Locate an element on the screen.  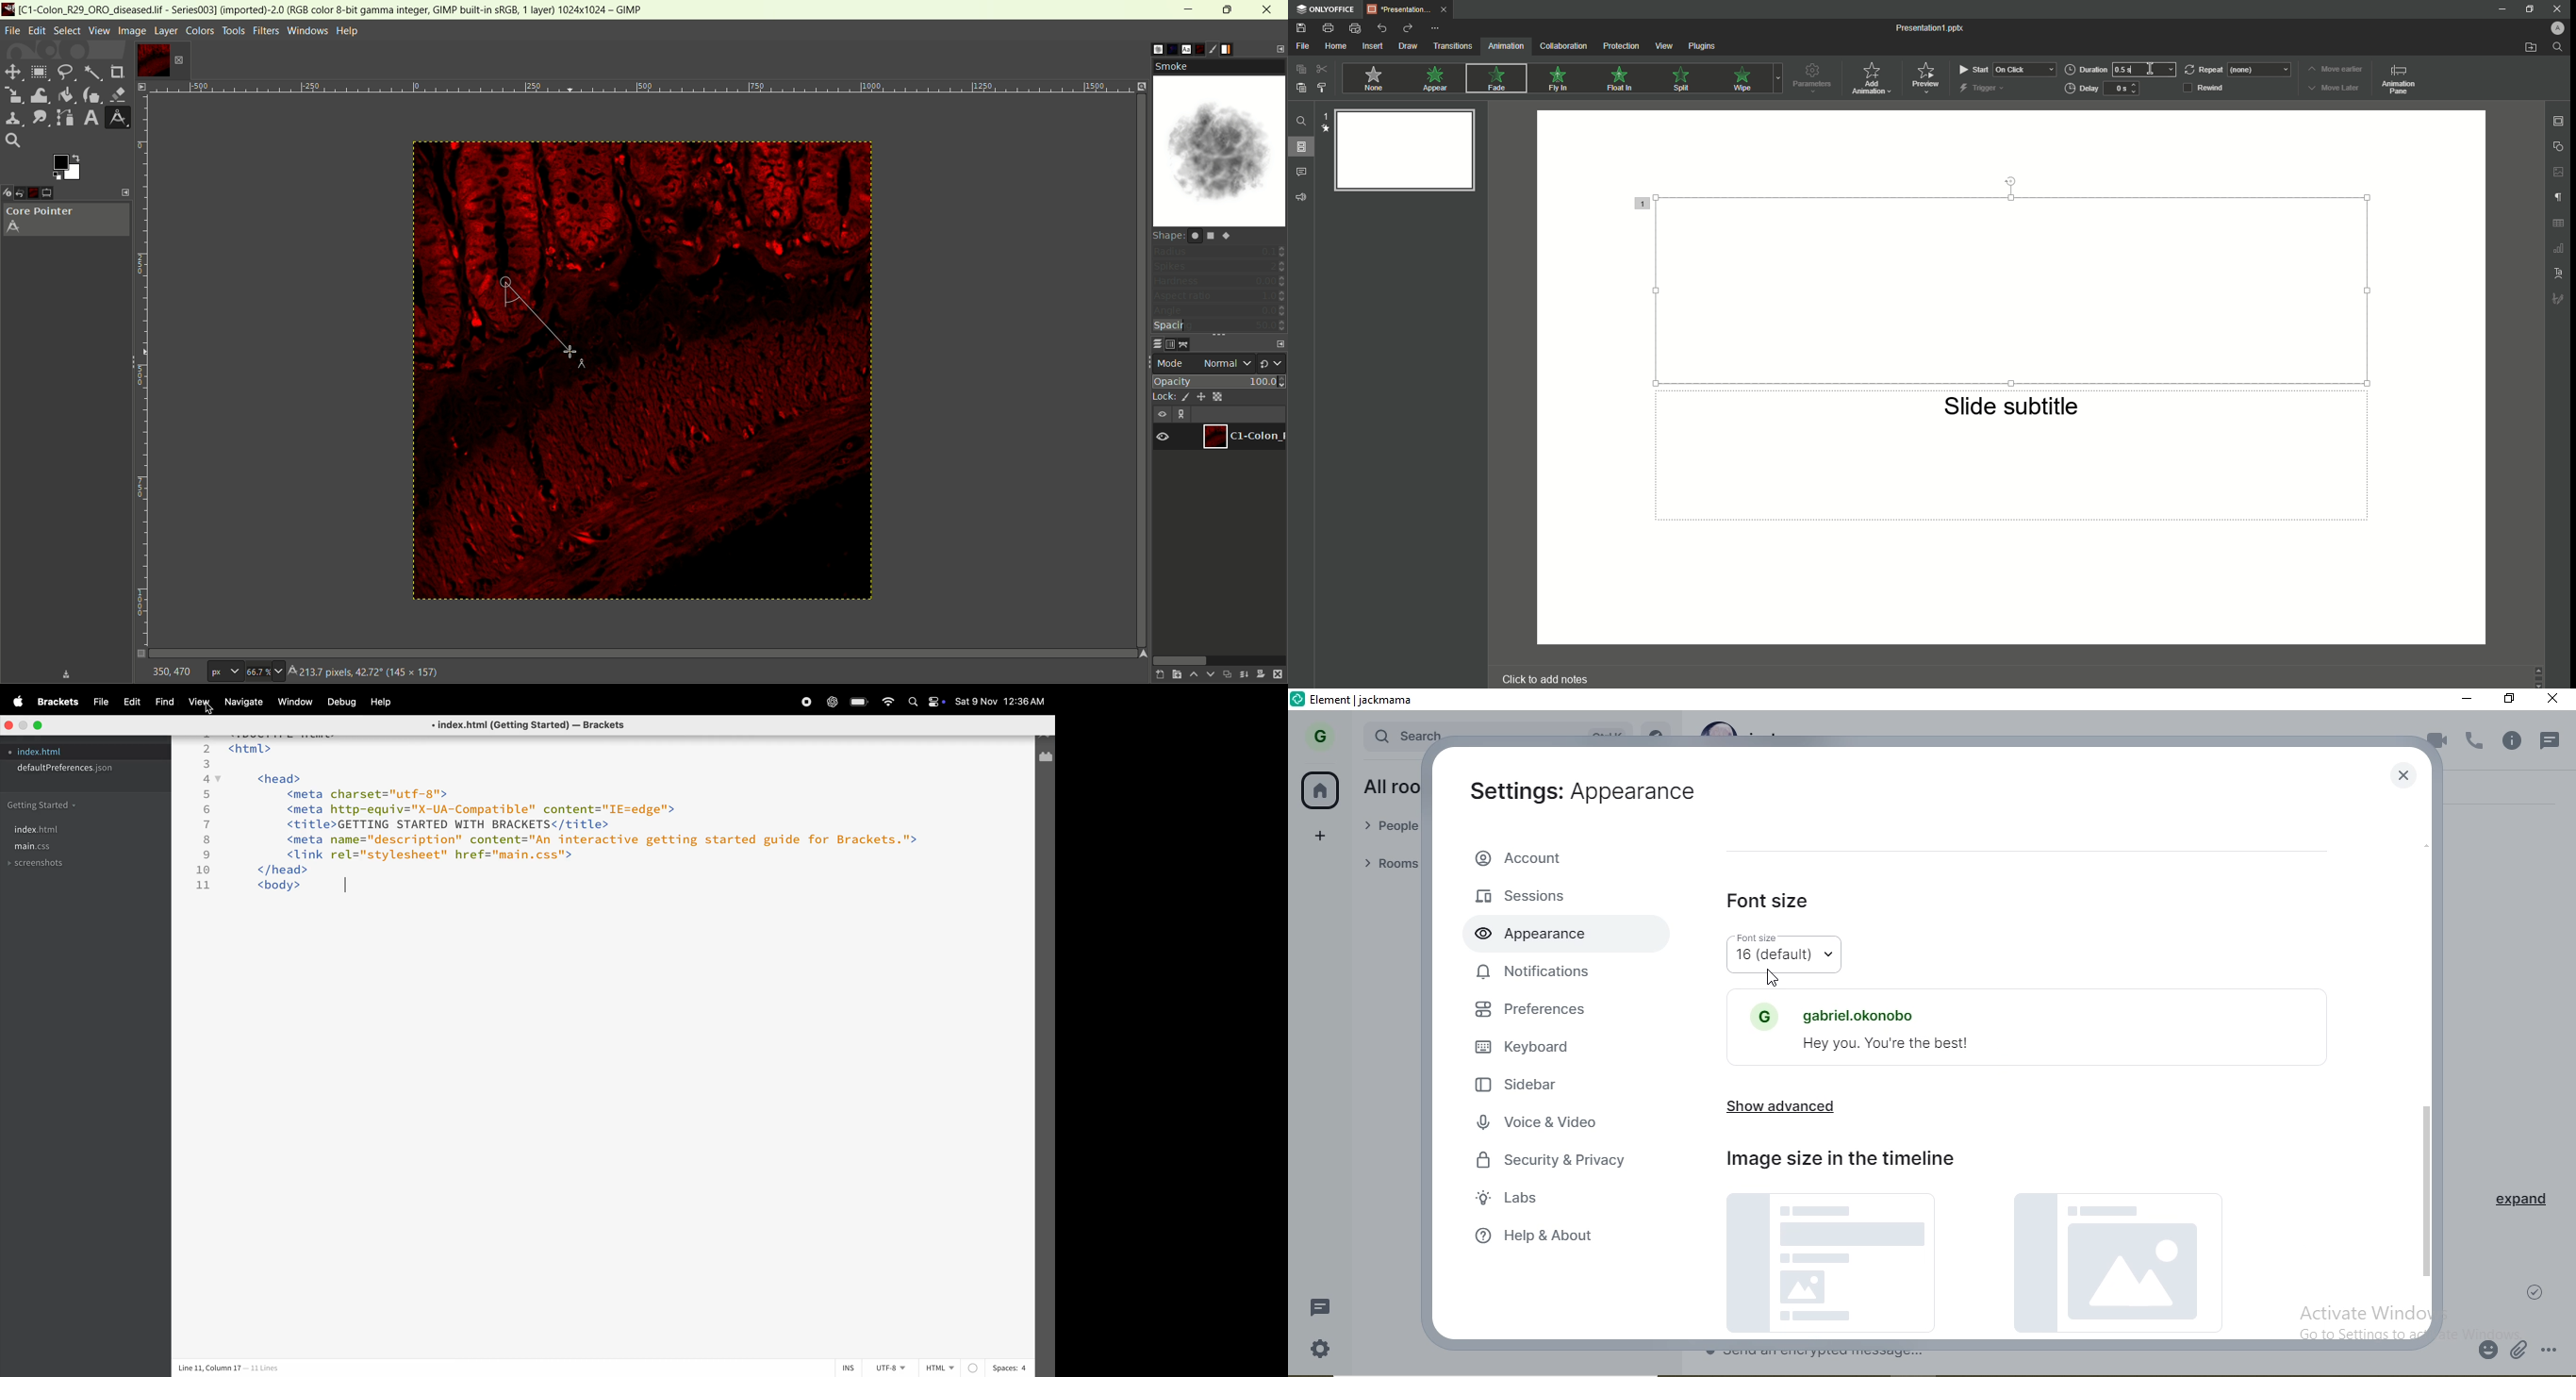
code block is located at coordinates (572, 813).